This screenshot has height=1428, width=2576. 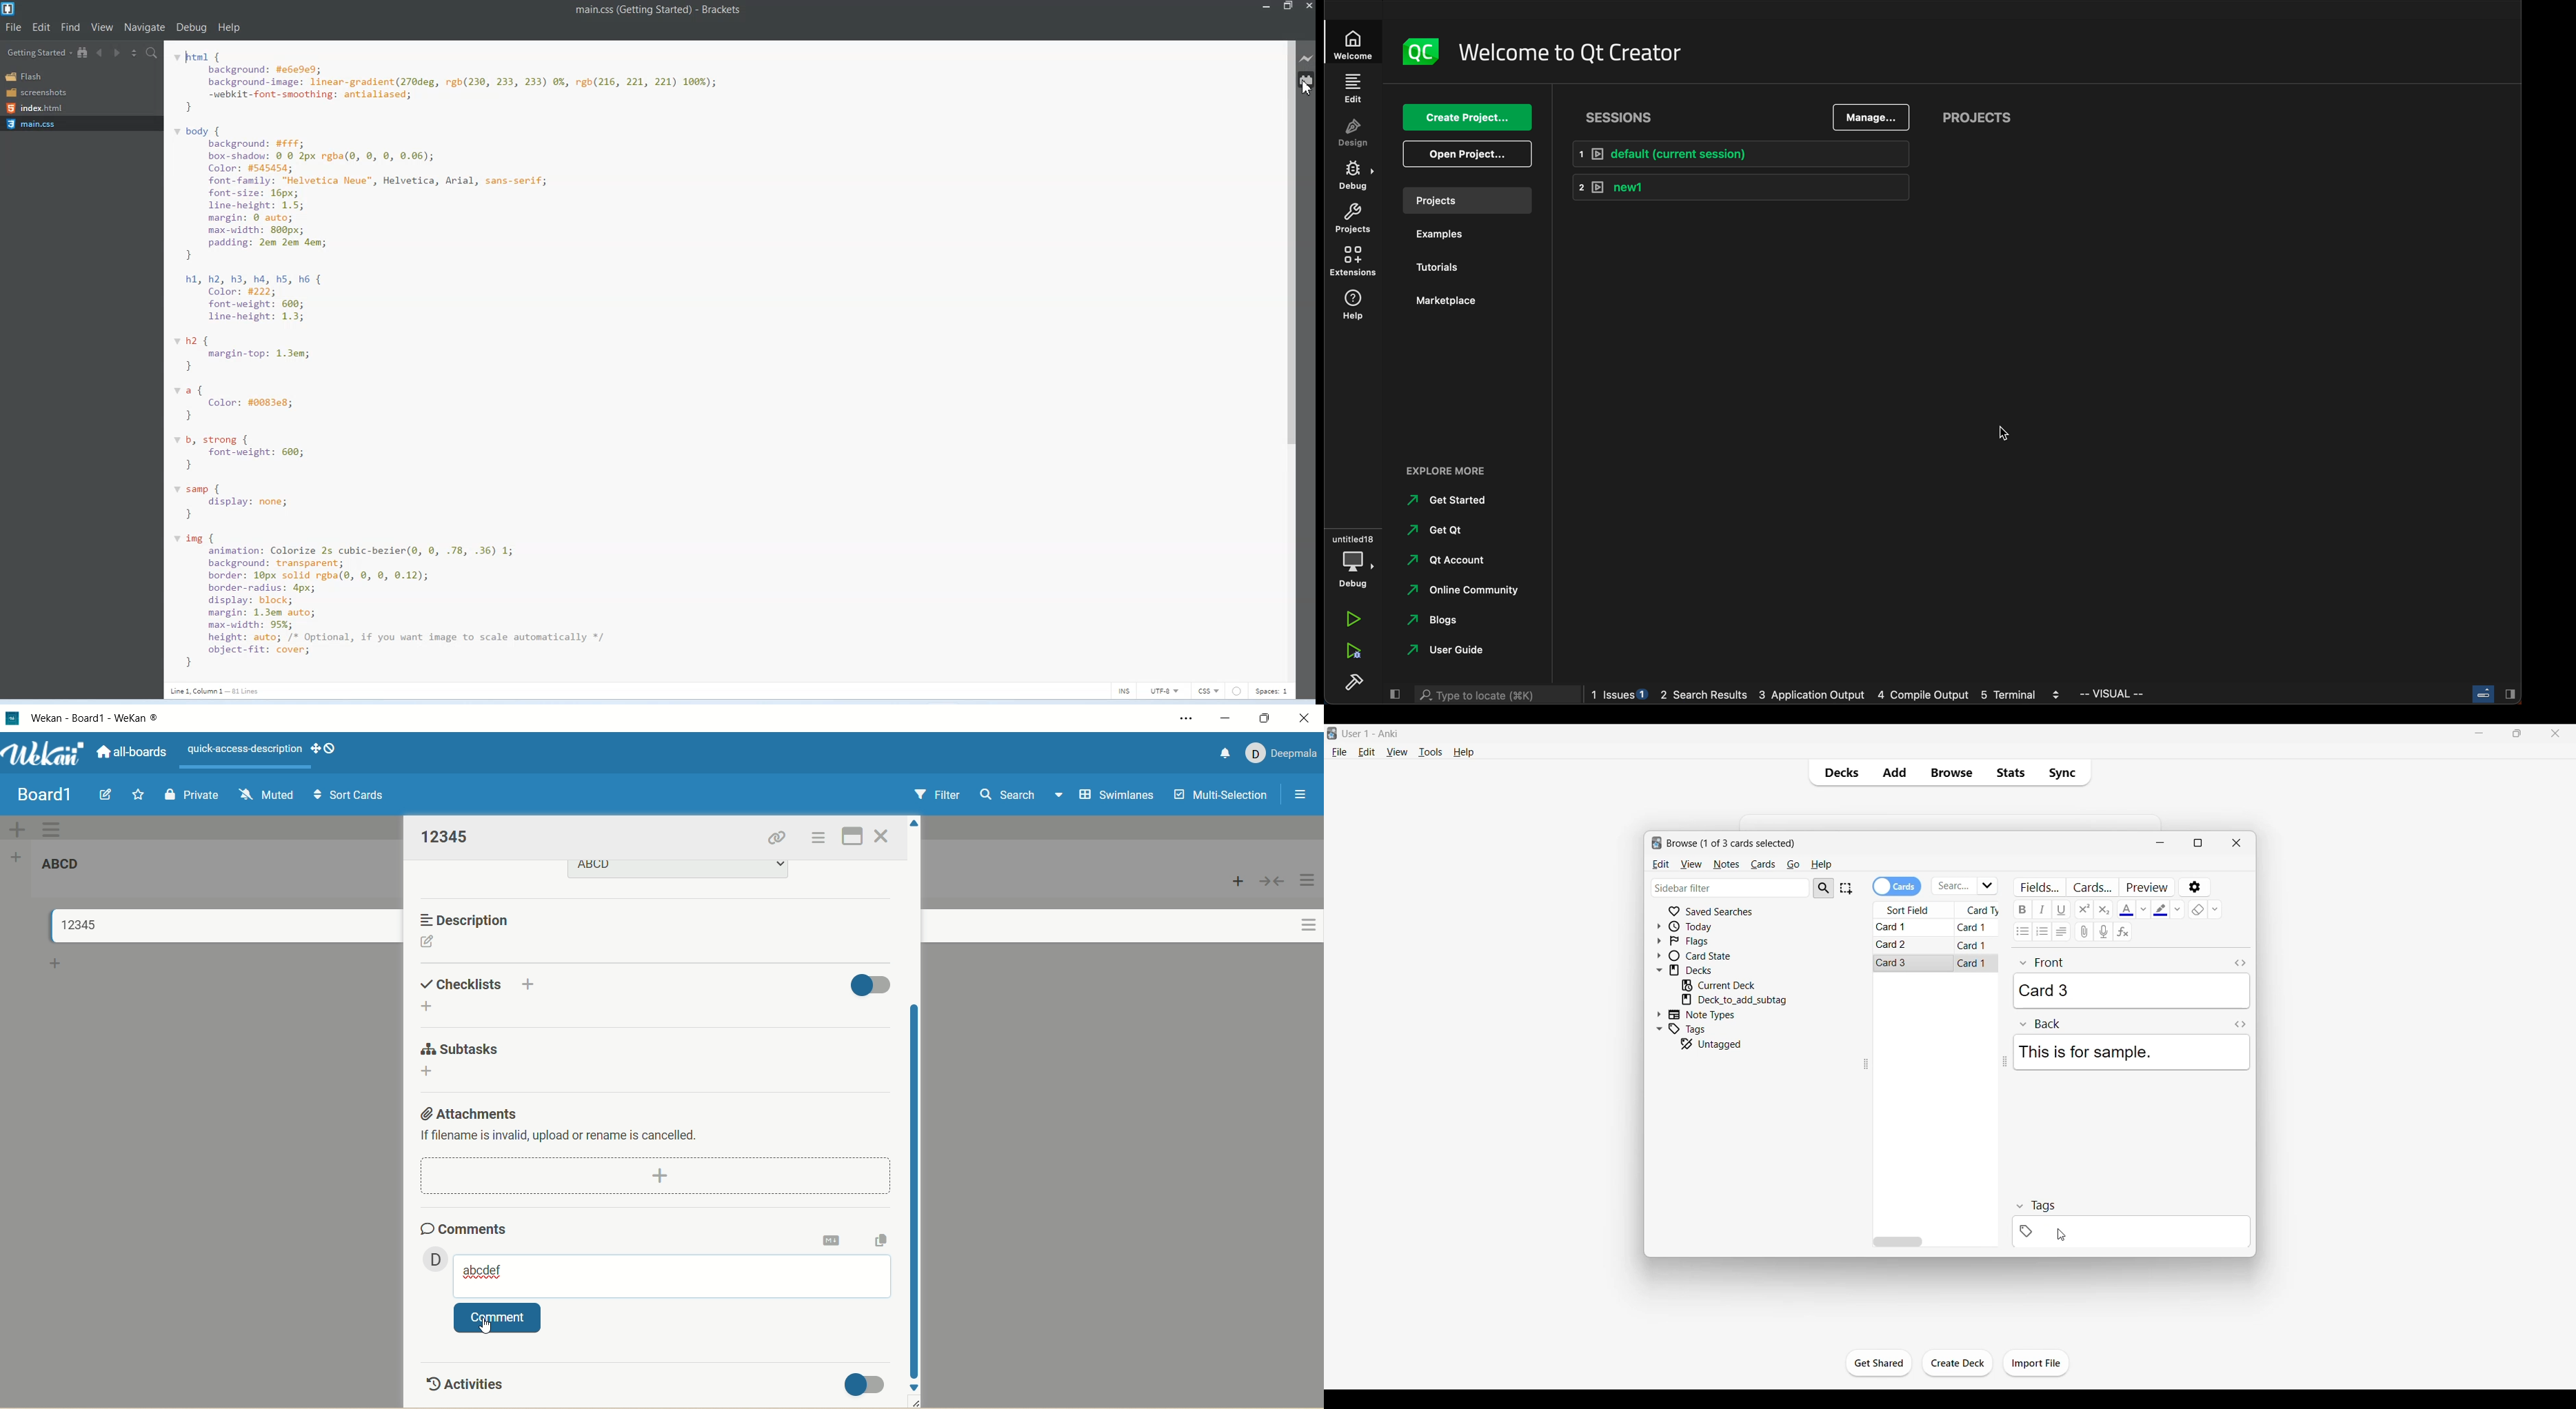 I want to click on Software logo, so click(x=1333, y=733).